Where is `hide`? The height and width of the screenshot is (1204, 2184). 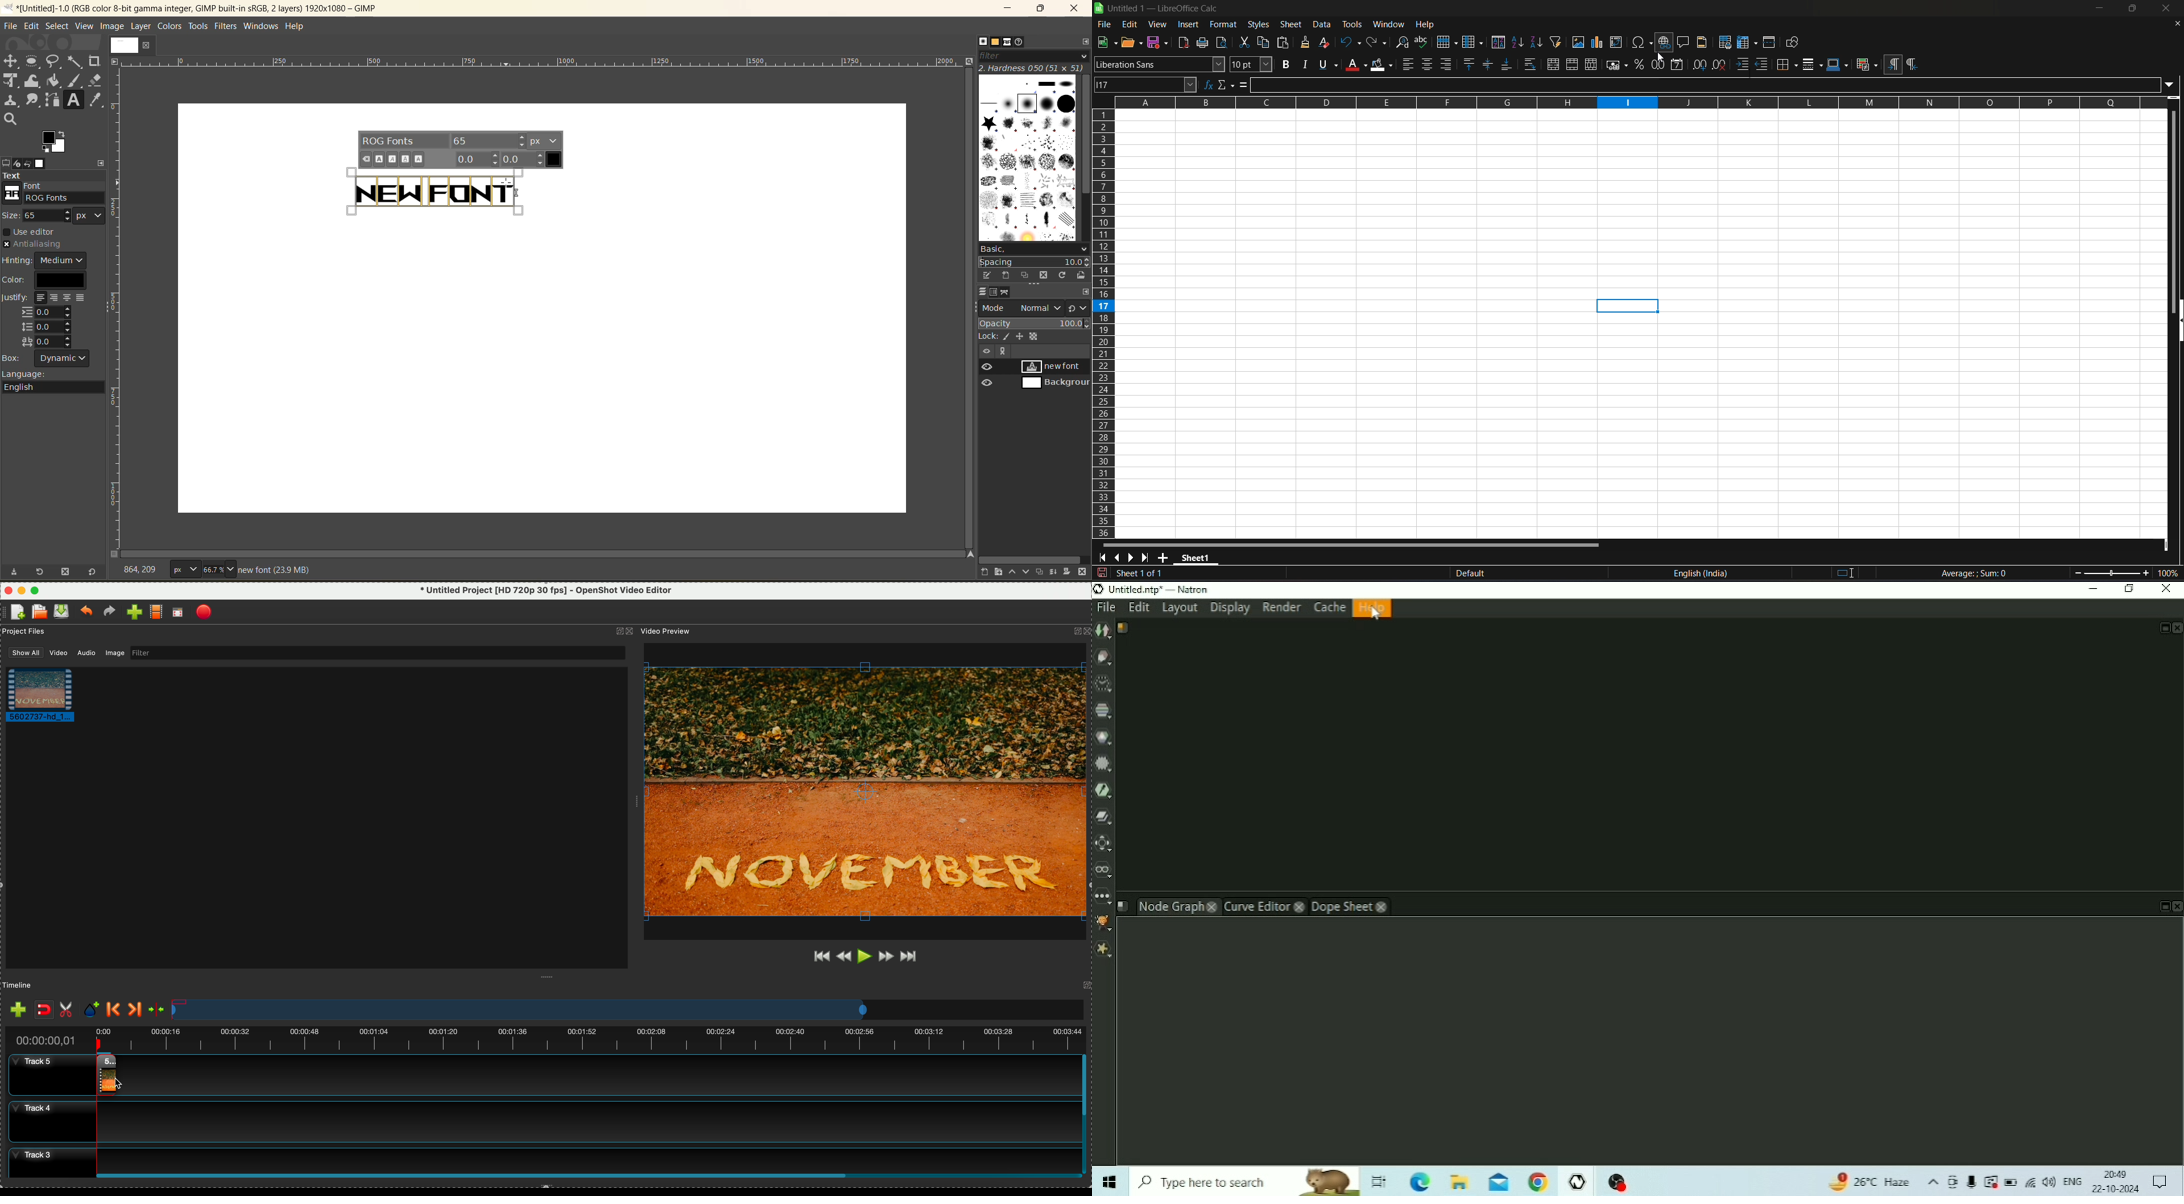
hide is located at coordinates (2177, 322).